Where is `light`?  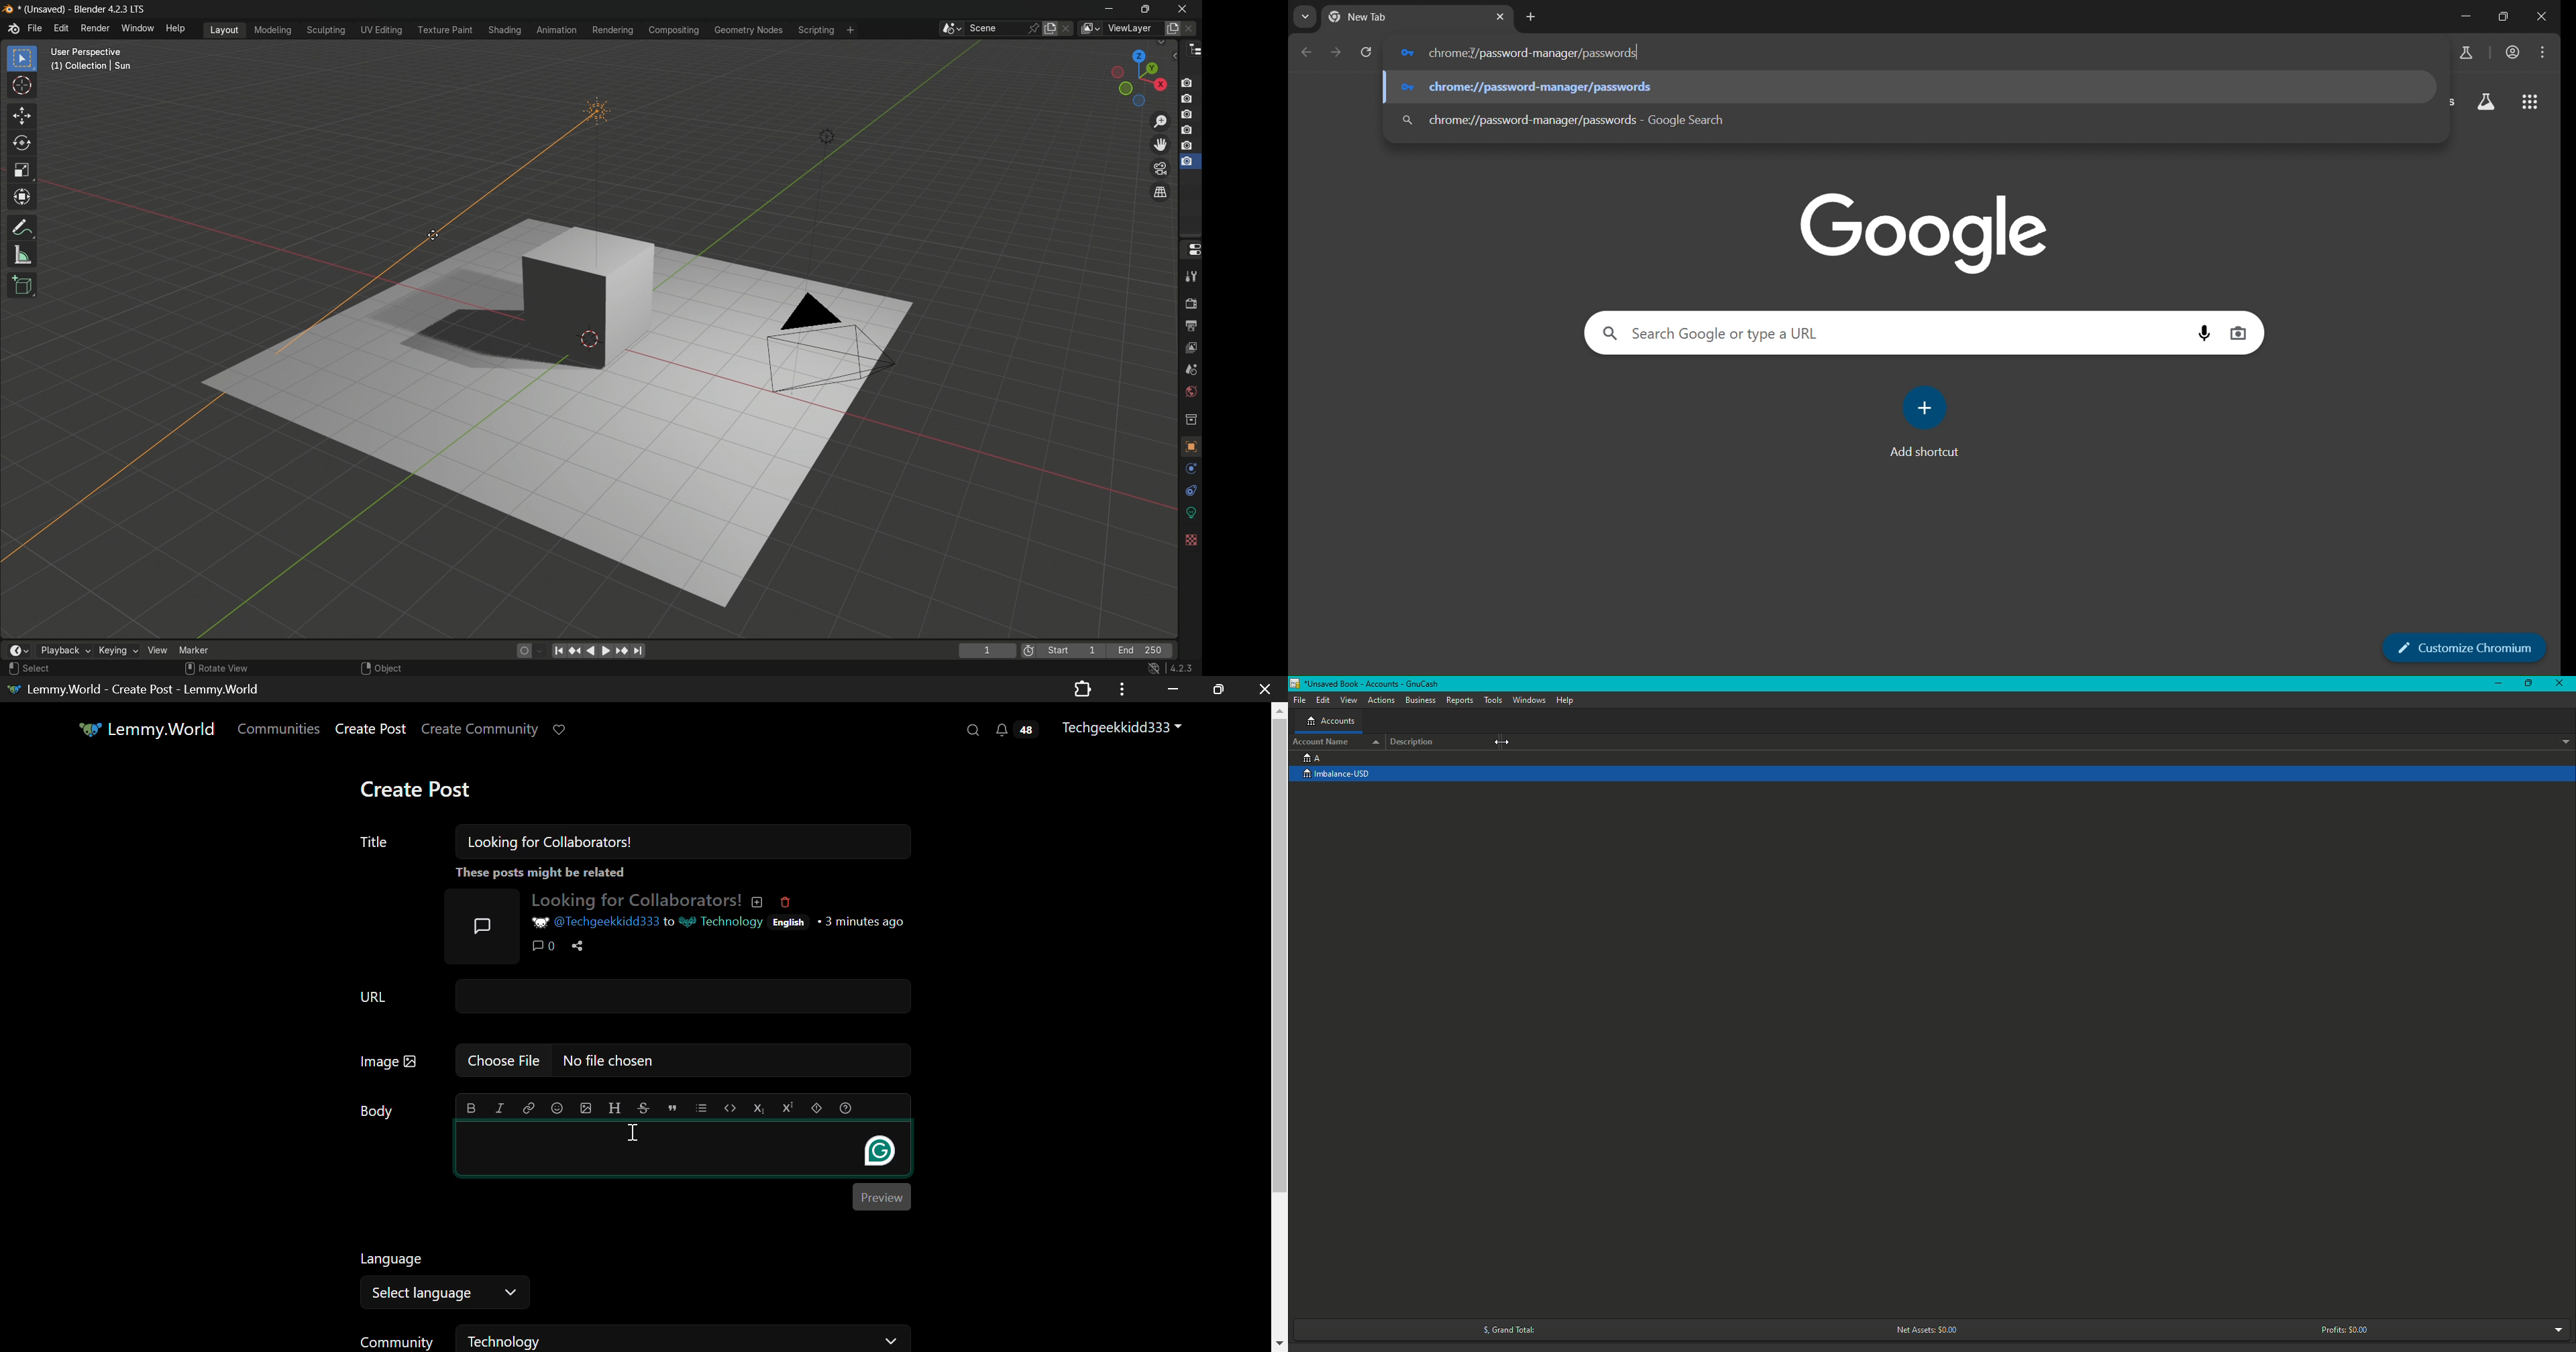
light is located at coordinates (825, 135).